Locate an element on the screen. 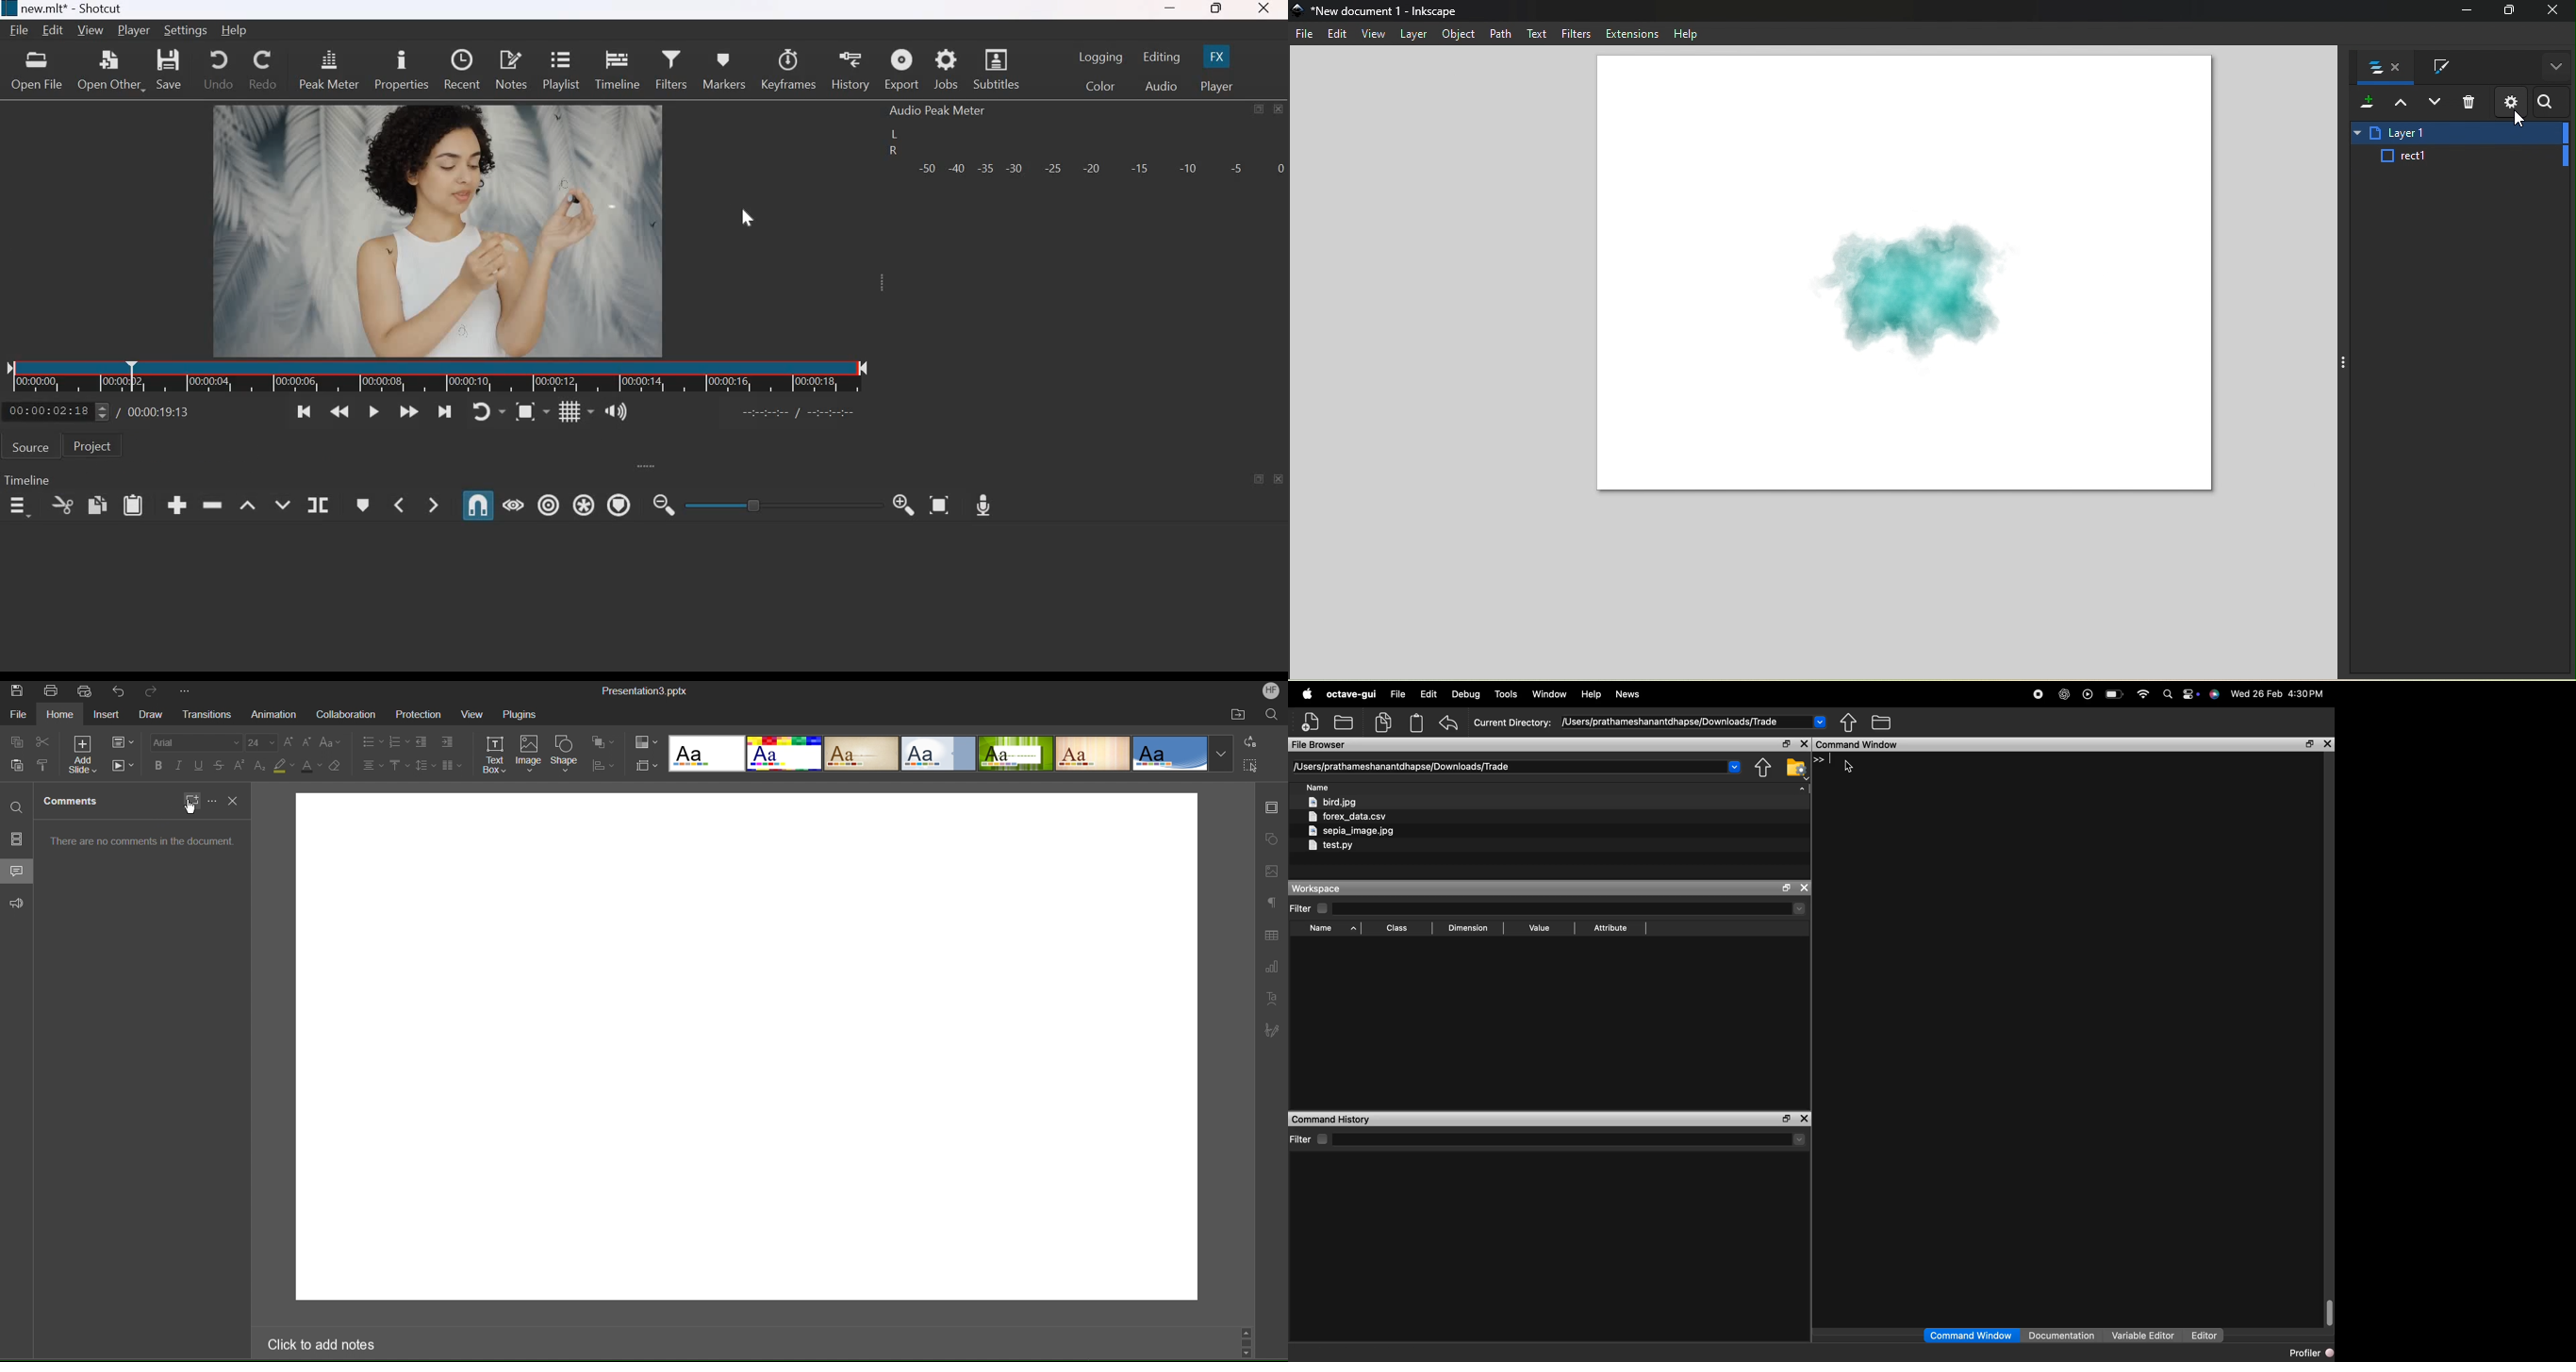 The image size is (2576, 1372). Clipboard  is located at coordinates (1417, 722).